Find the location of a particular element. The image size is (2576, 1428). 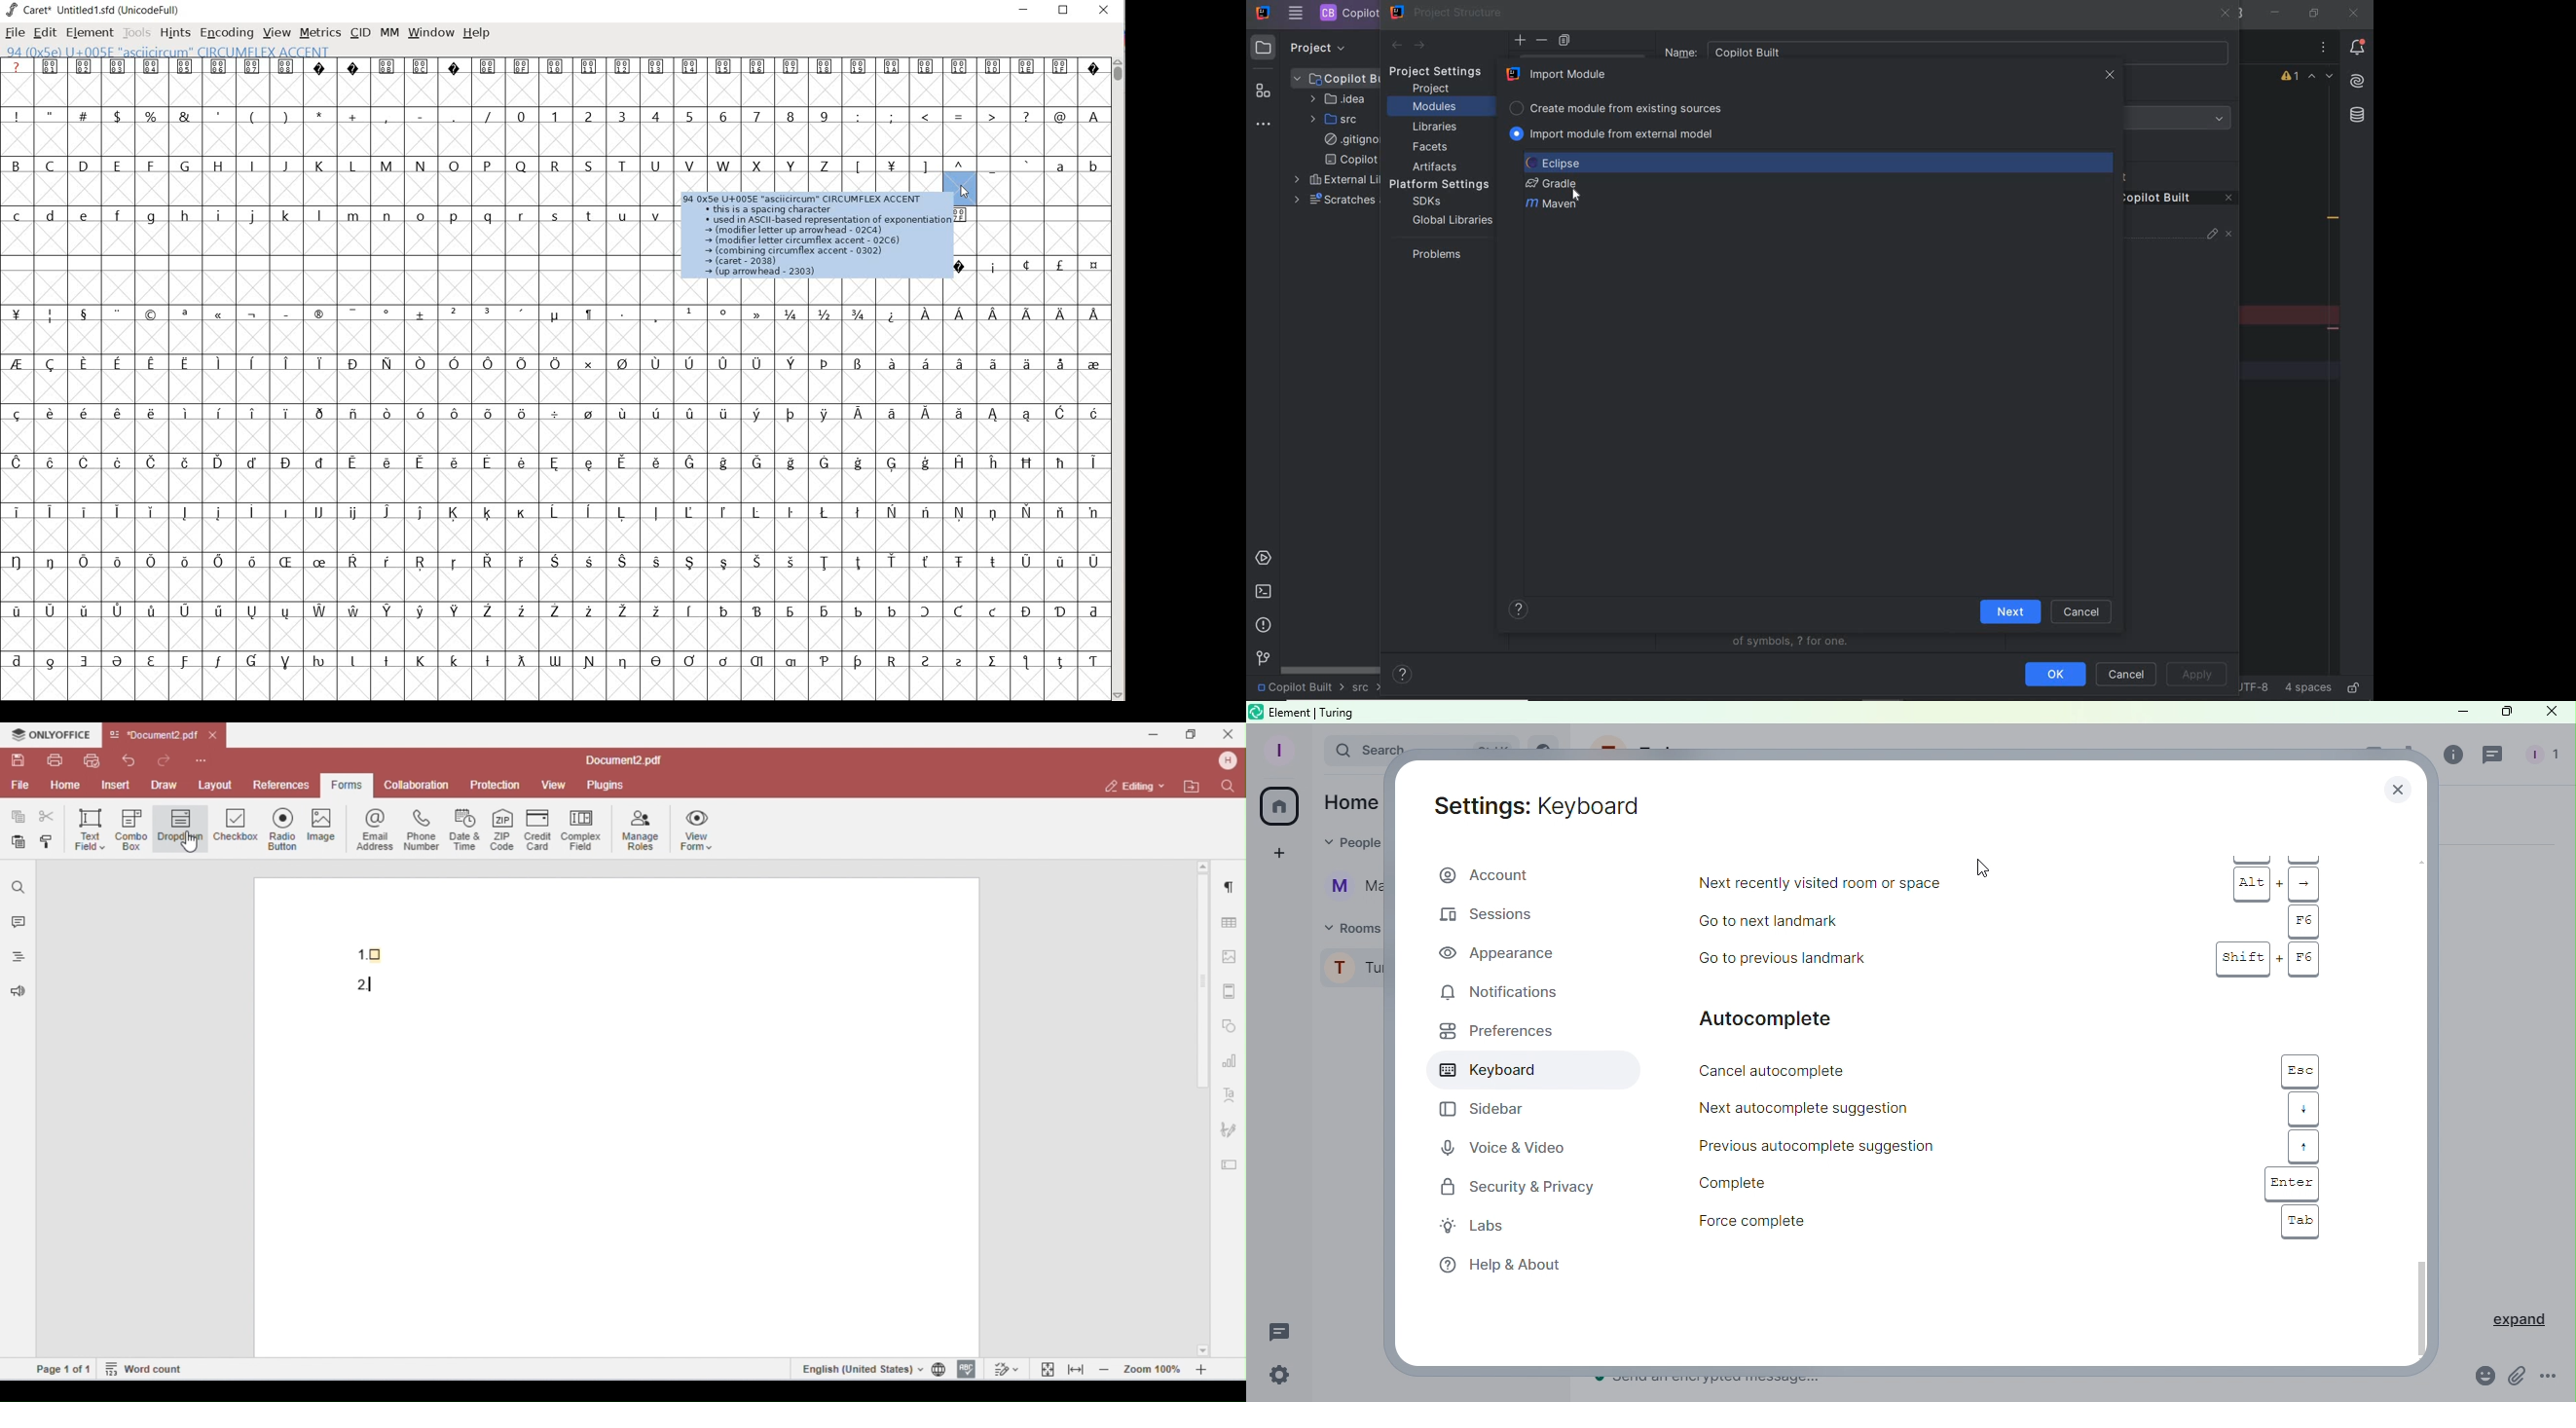

form field is located at coordinates (371, 983).